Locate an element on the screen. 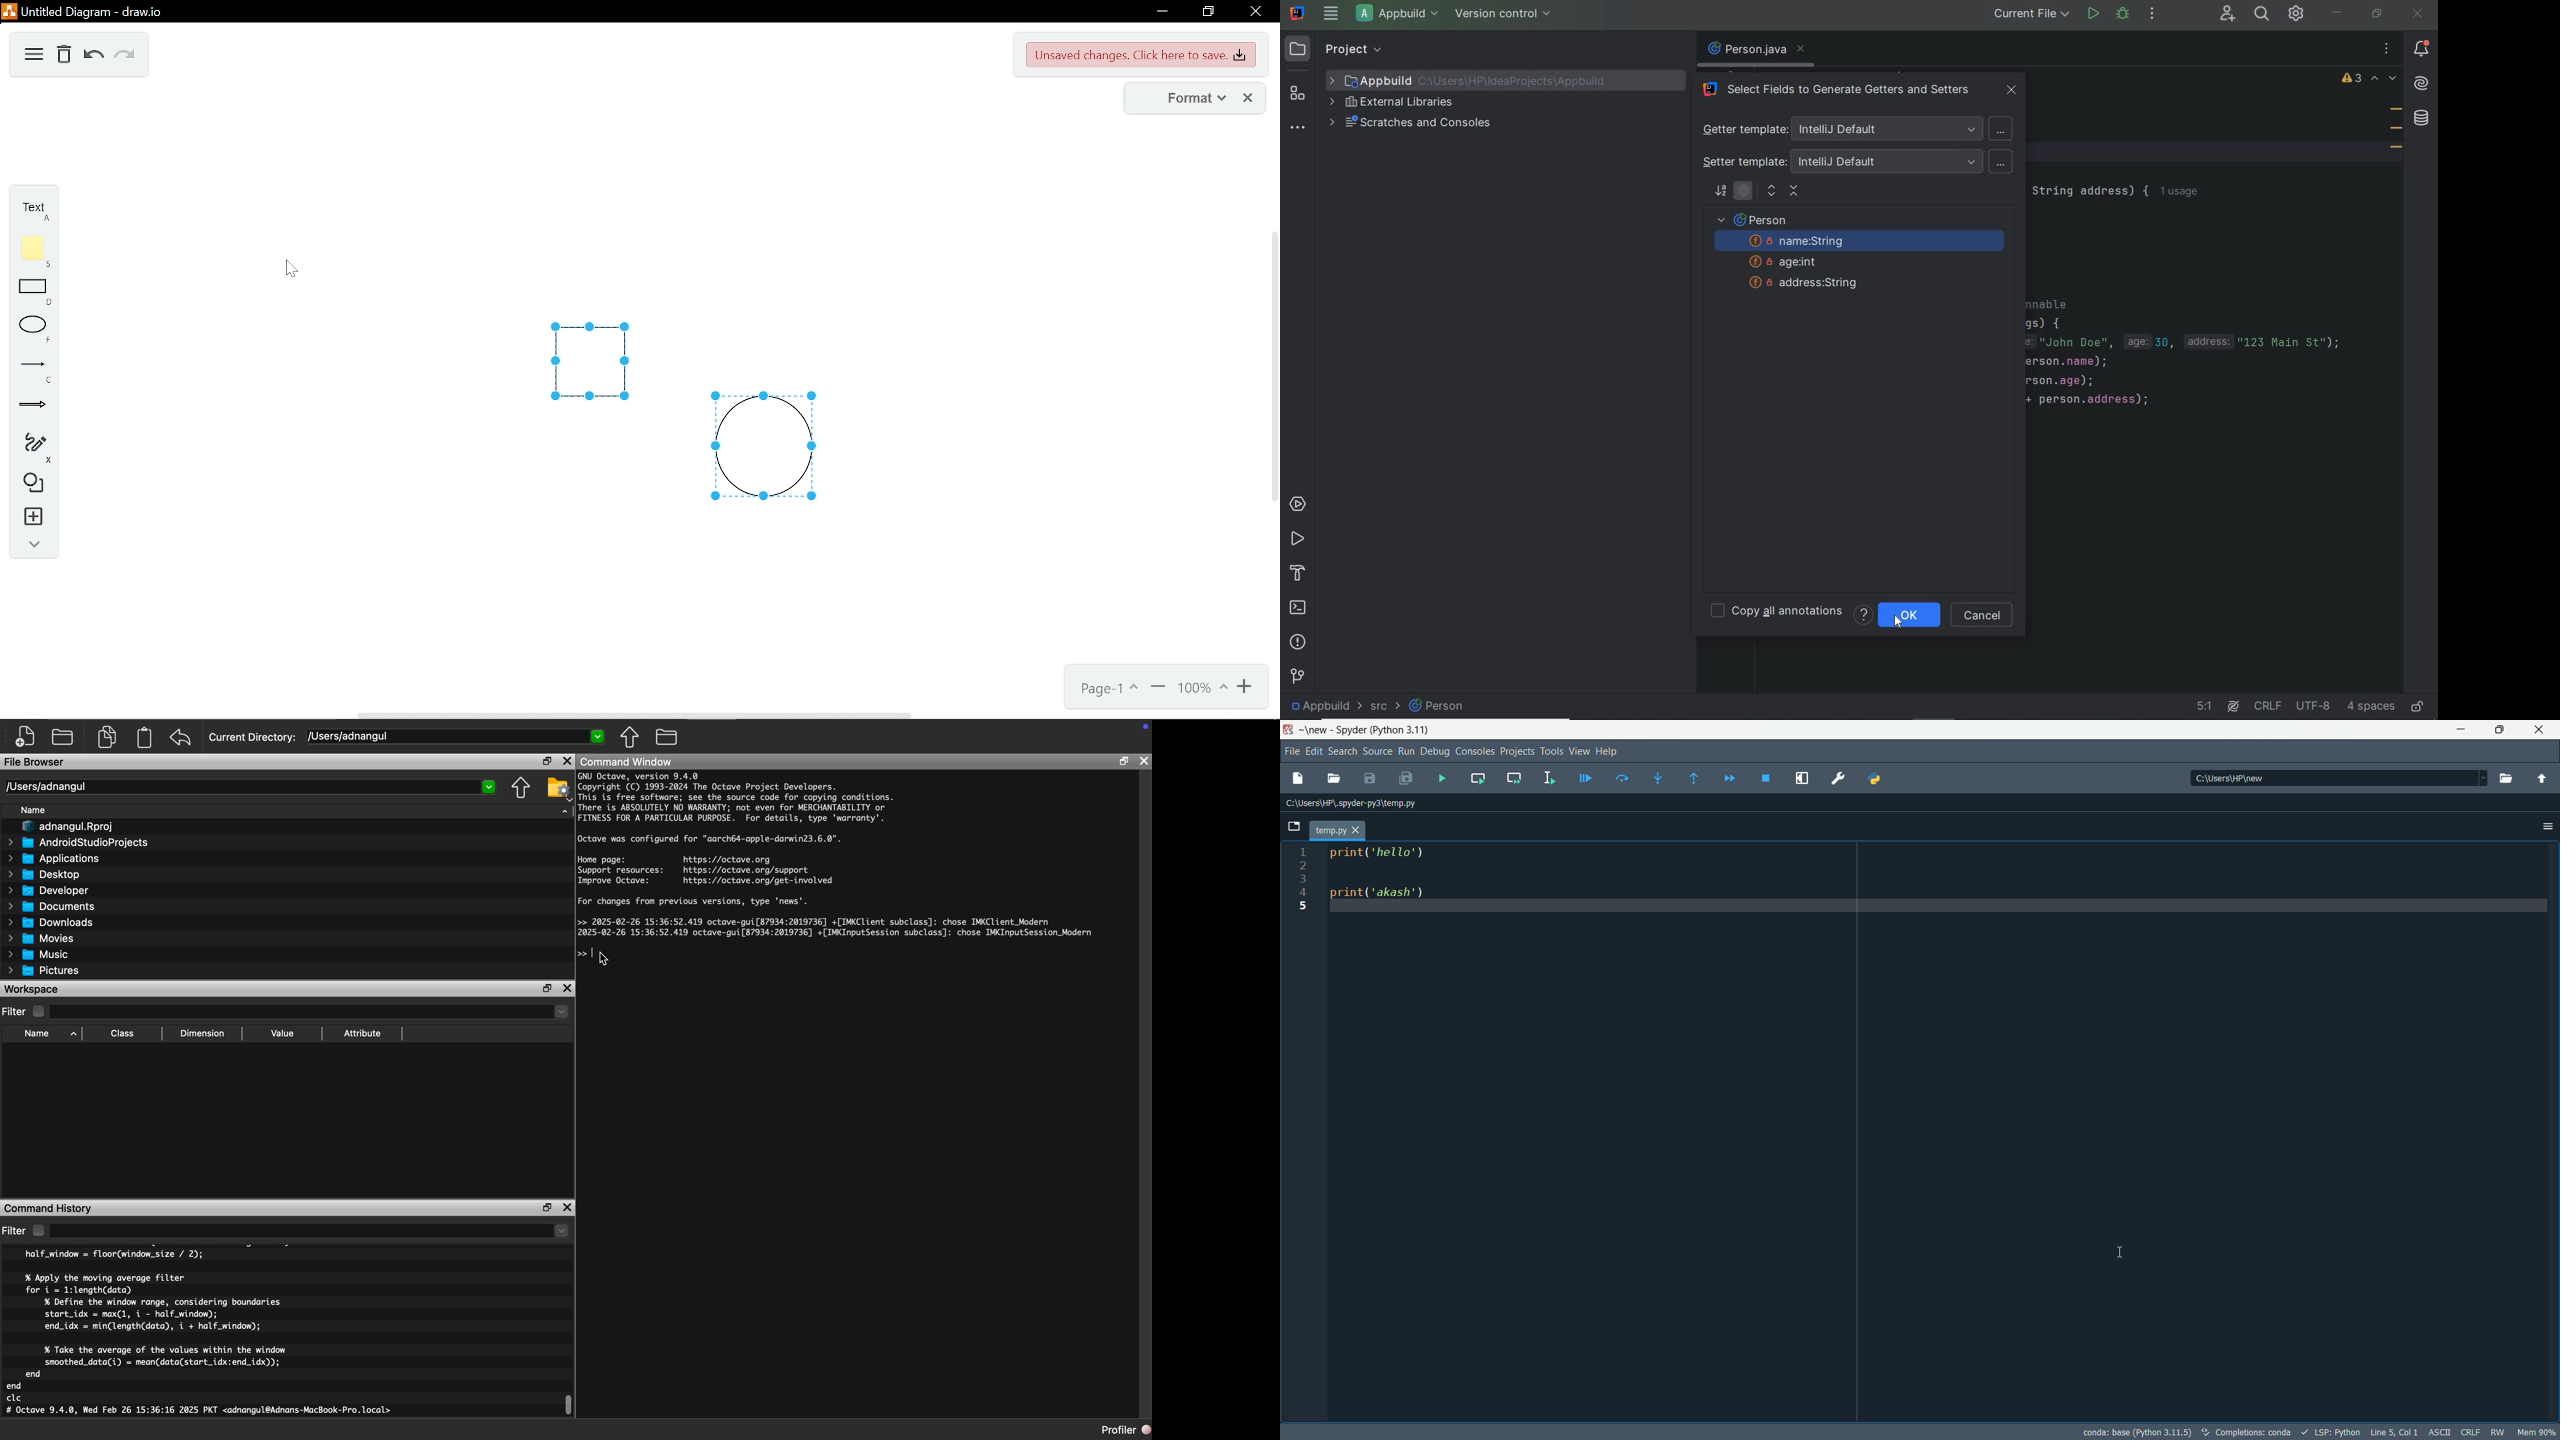 This screenshot has height=1456, width=2576. Workspace is located at coordinates (32, 990).